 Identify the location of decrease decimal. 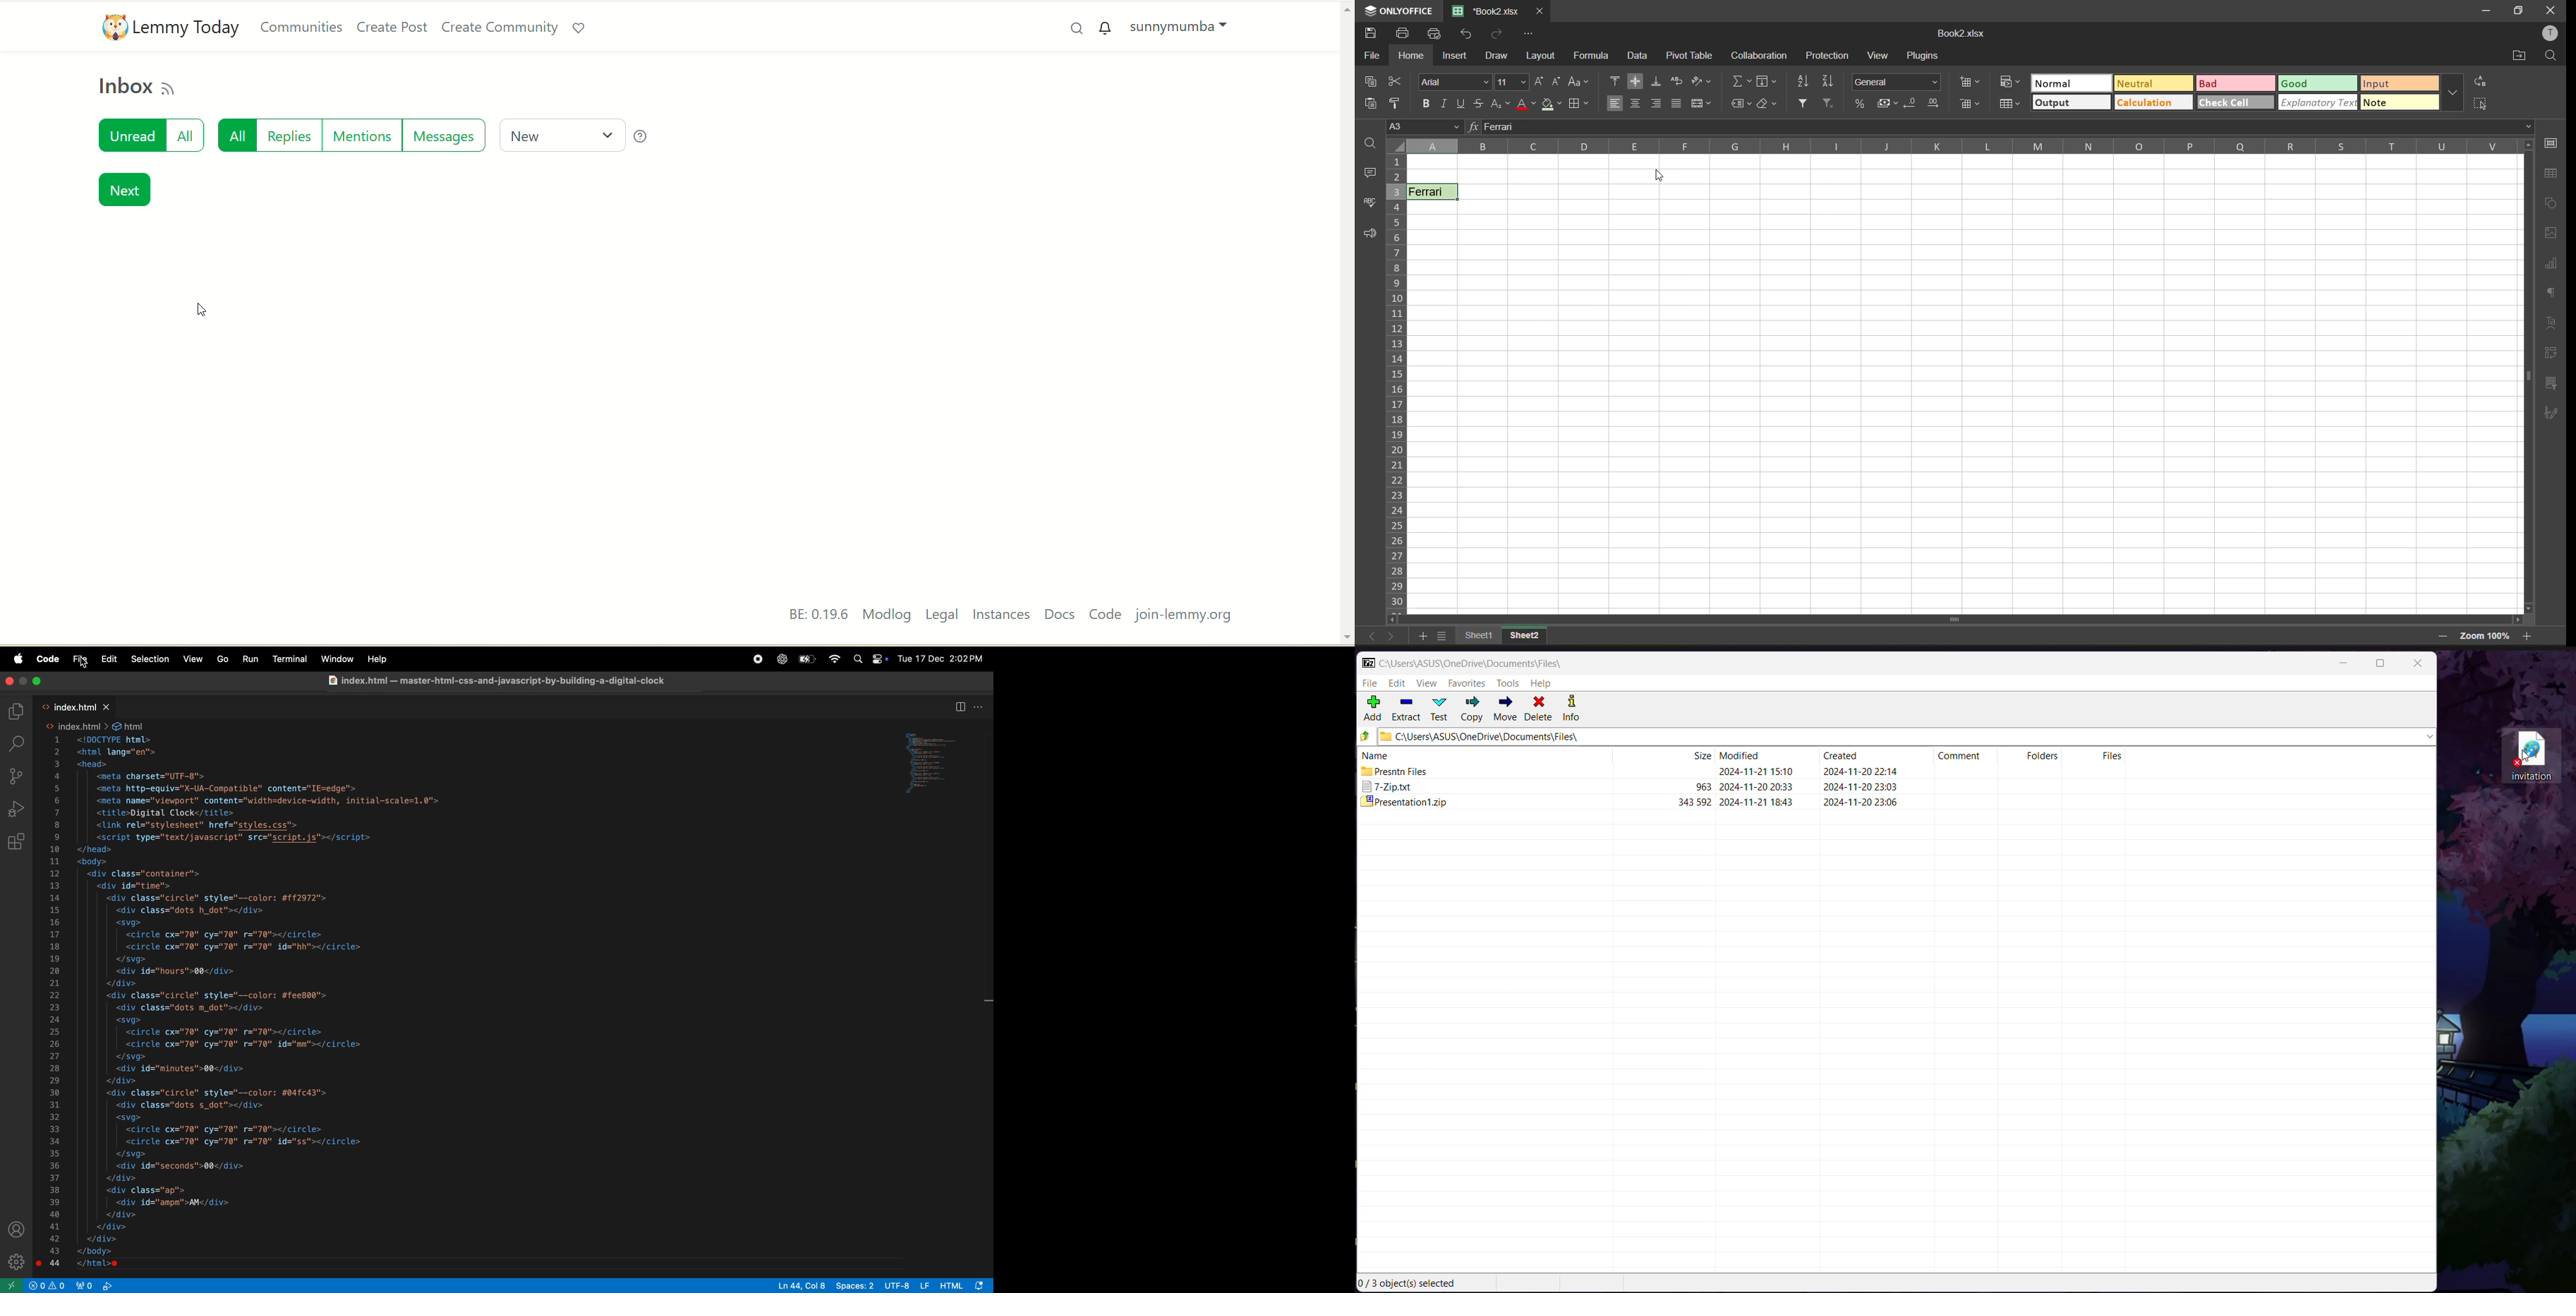
(1912, 101).